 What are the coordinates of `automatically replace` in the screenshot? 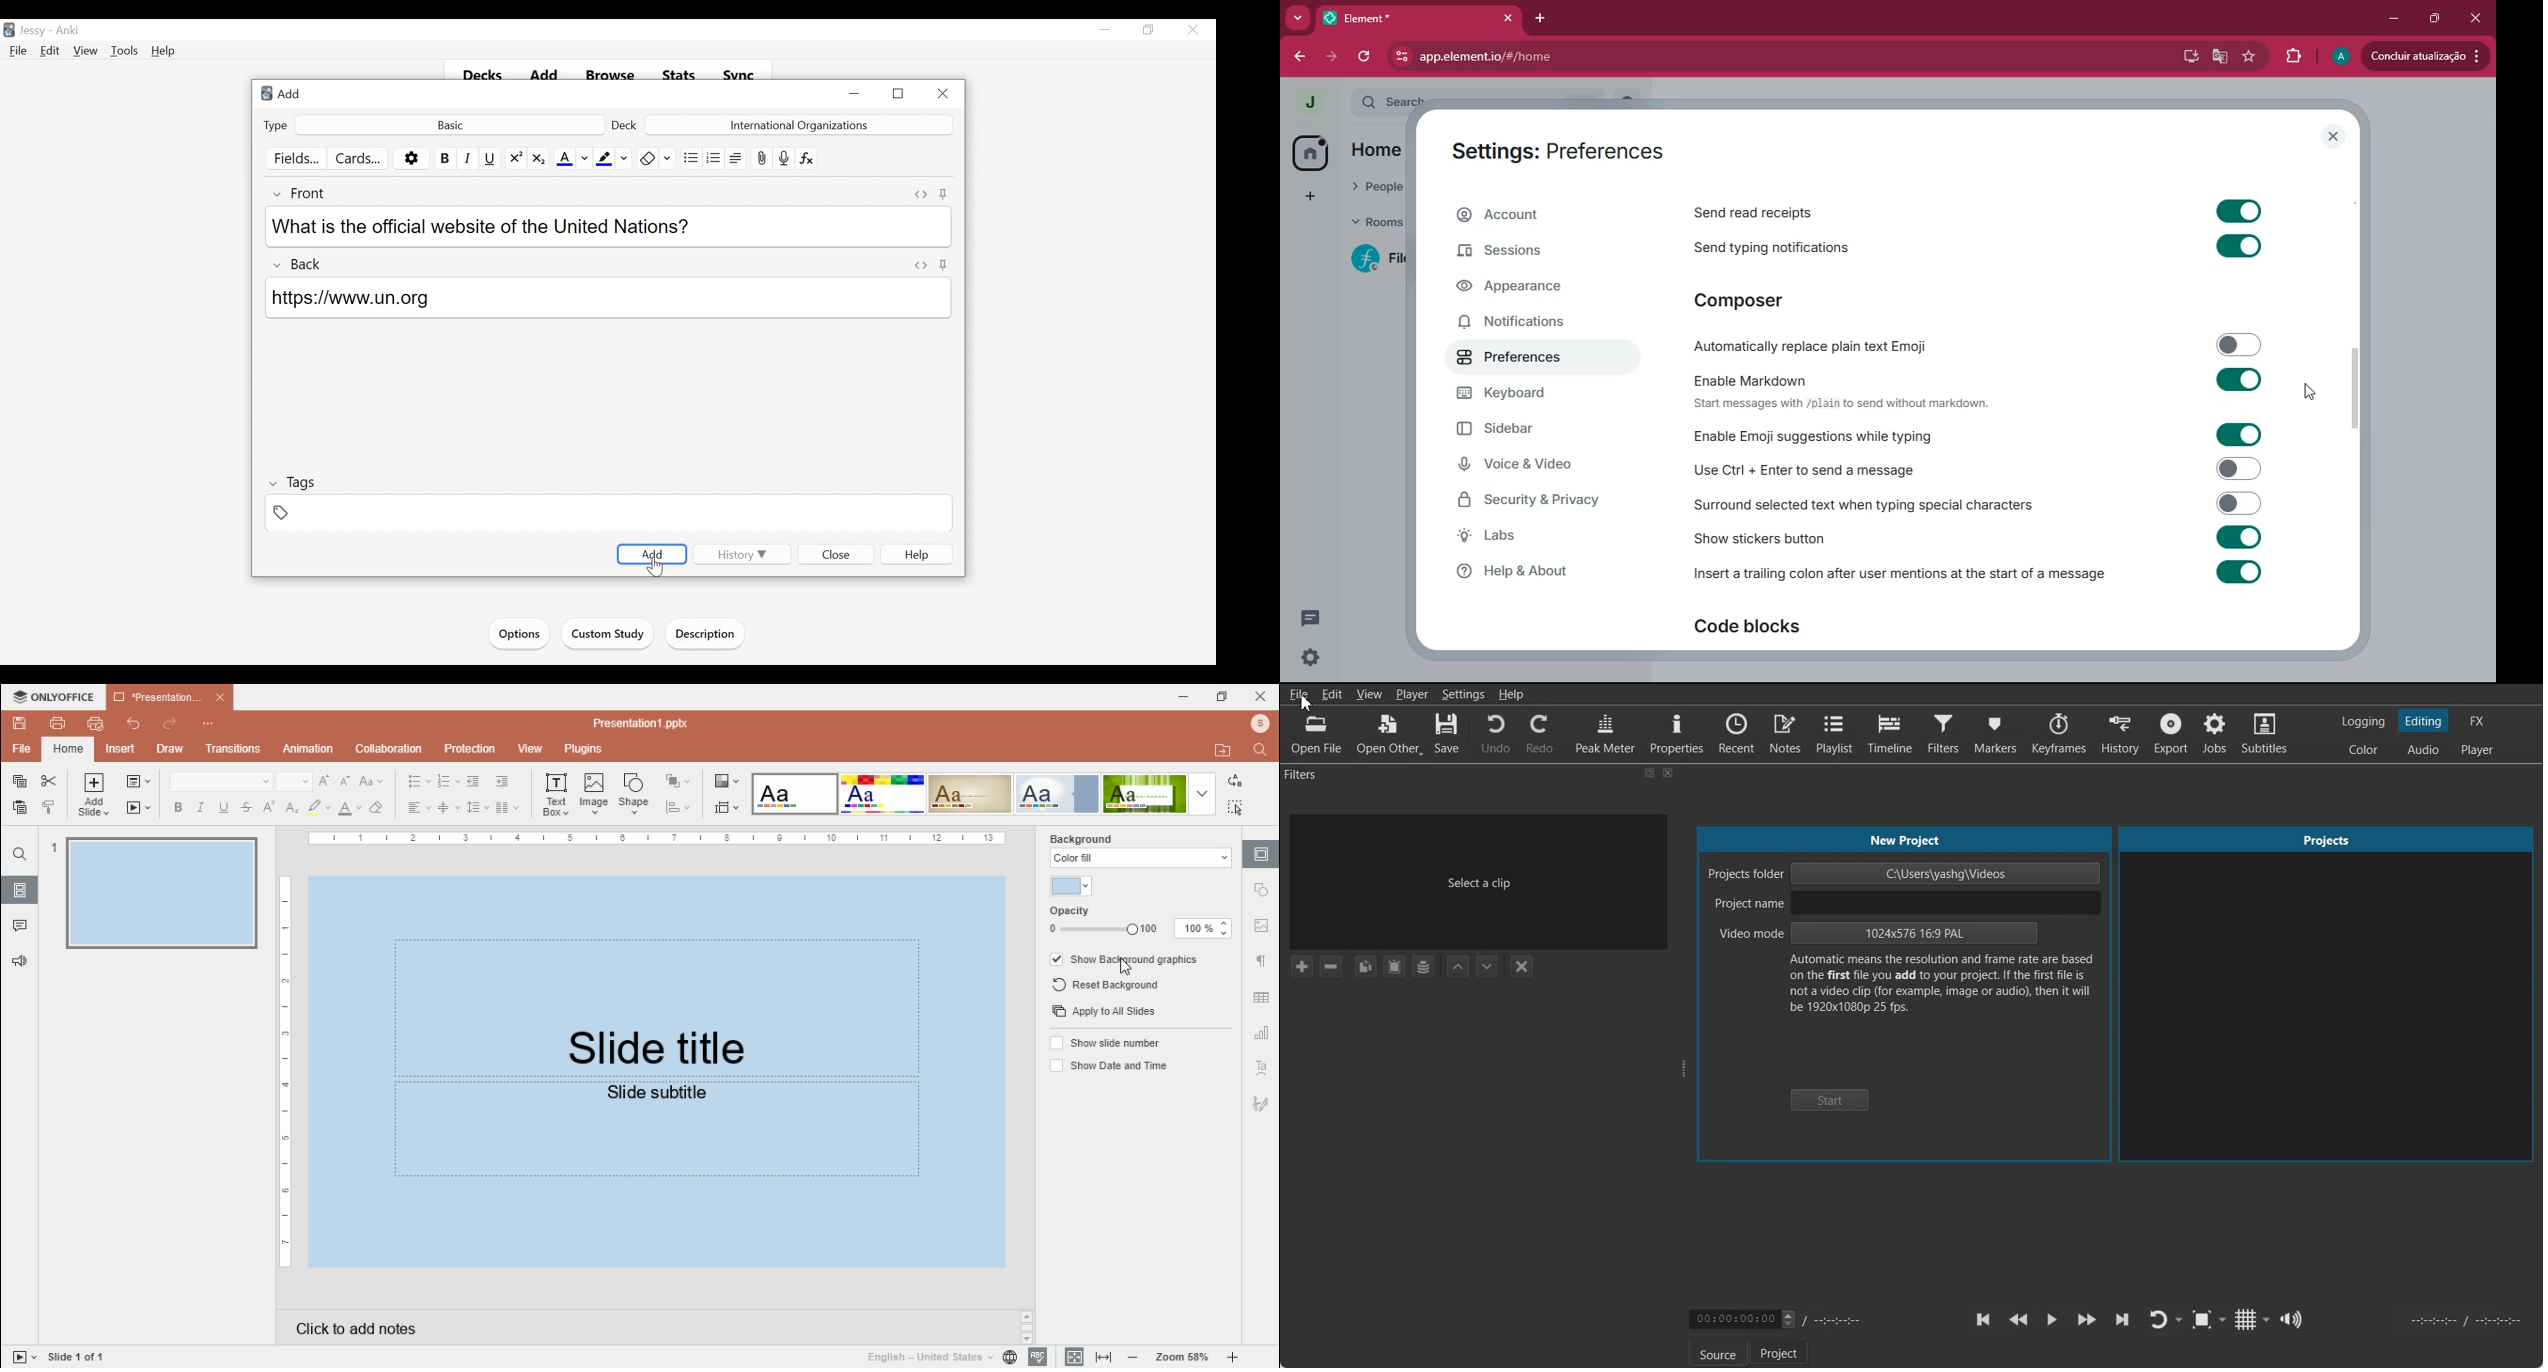 It's located at (1813, 345).